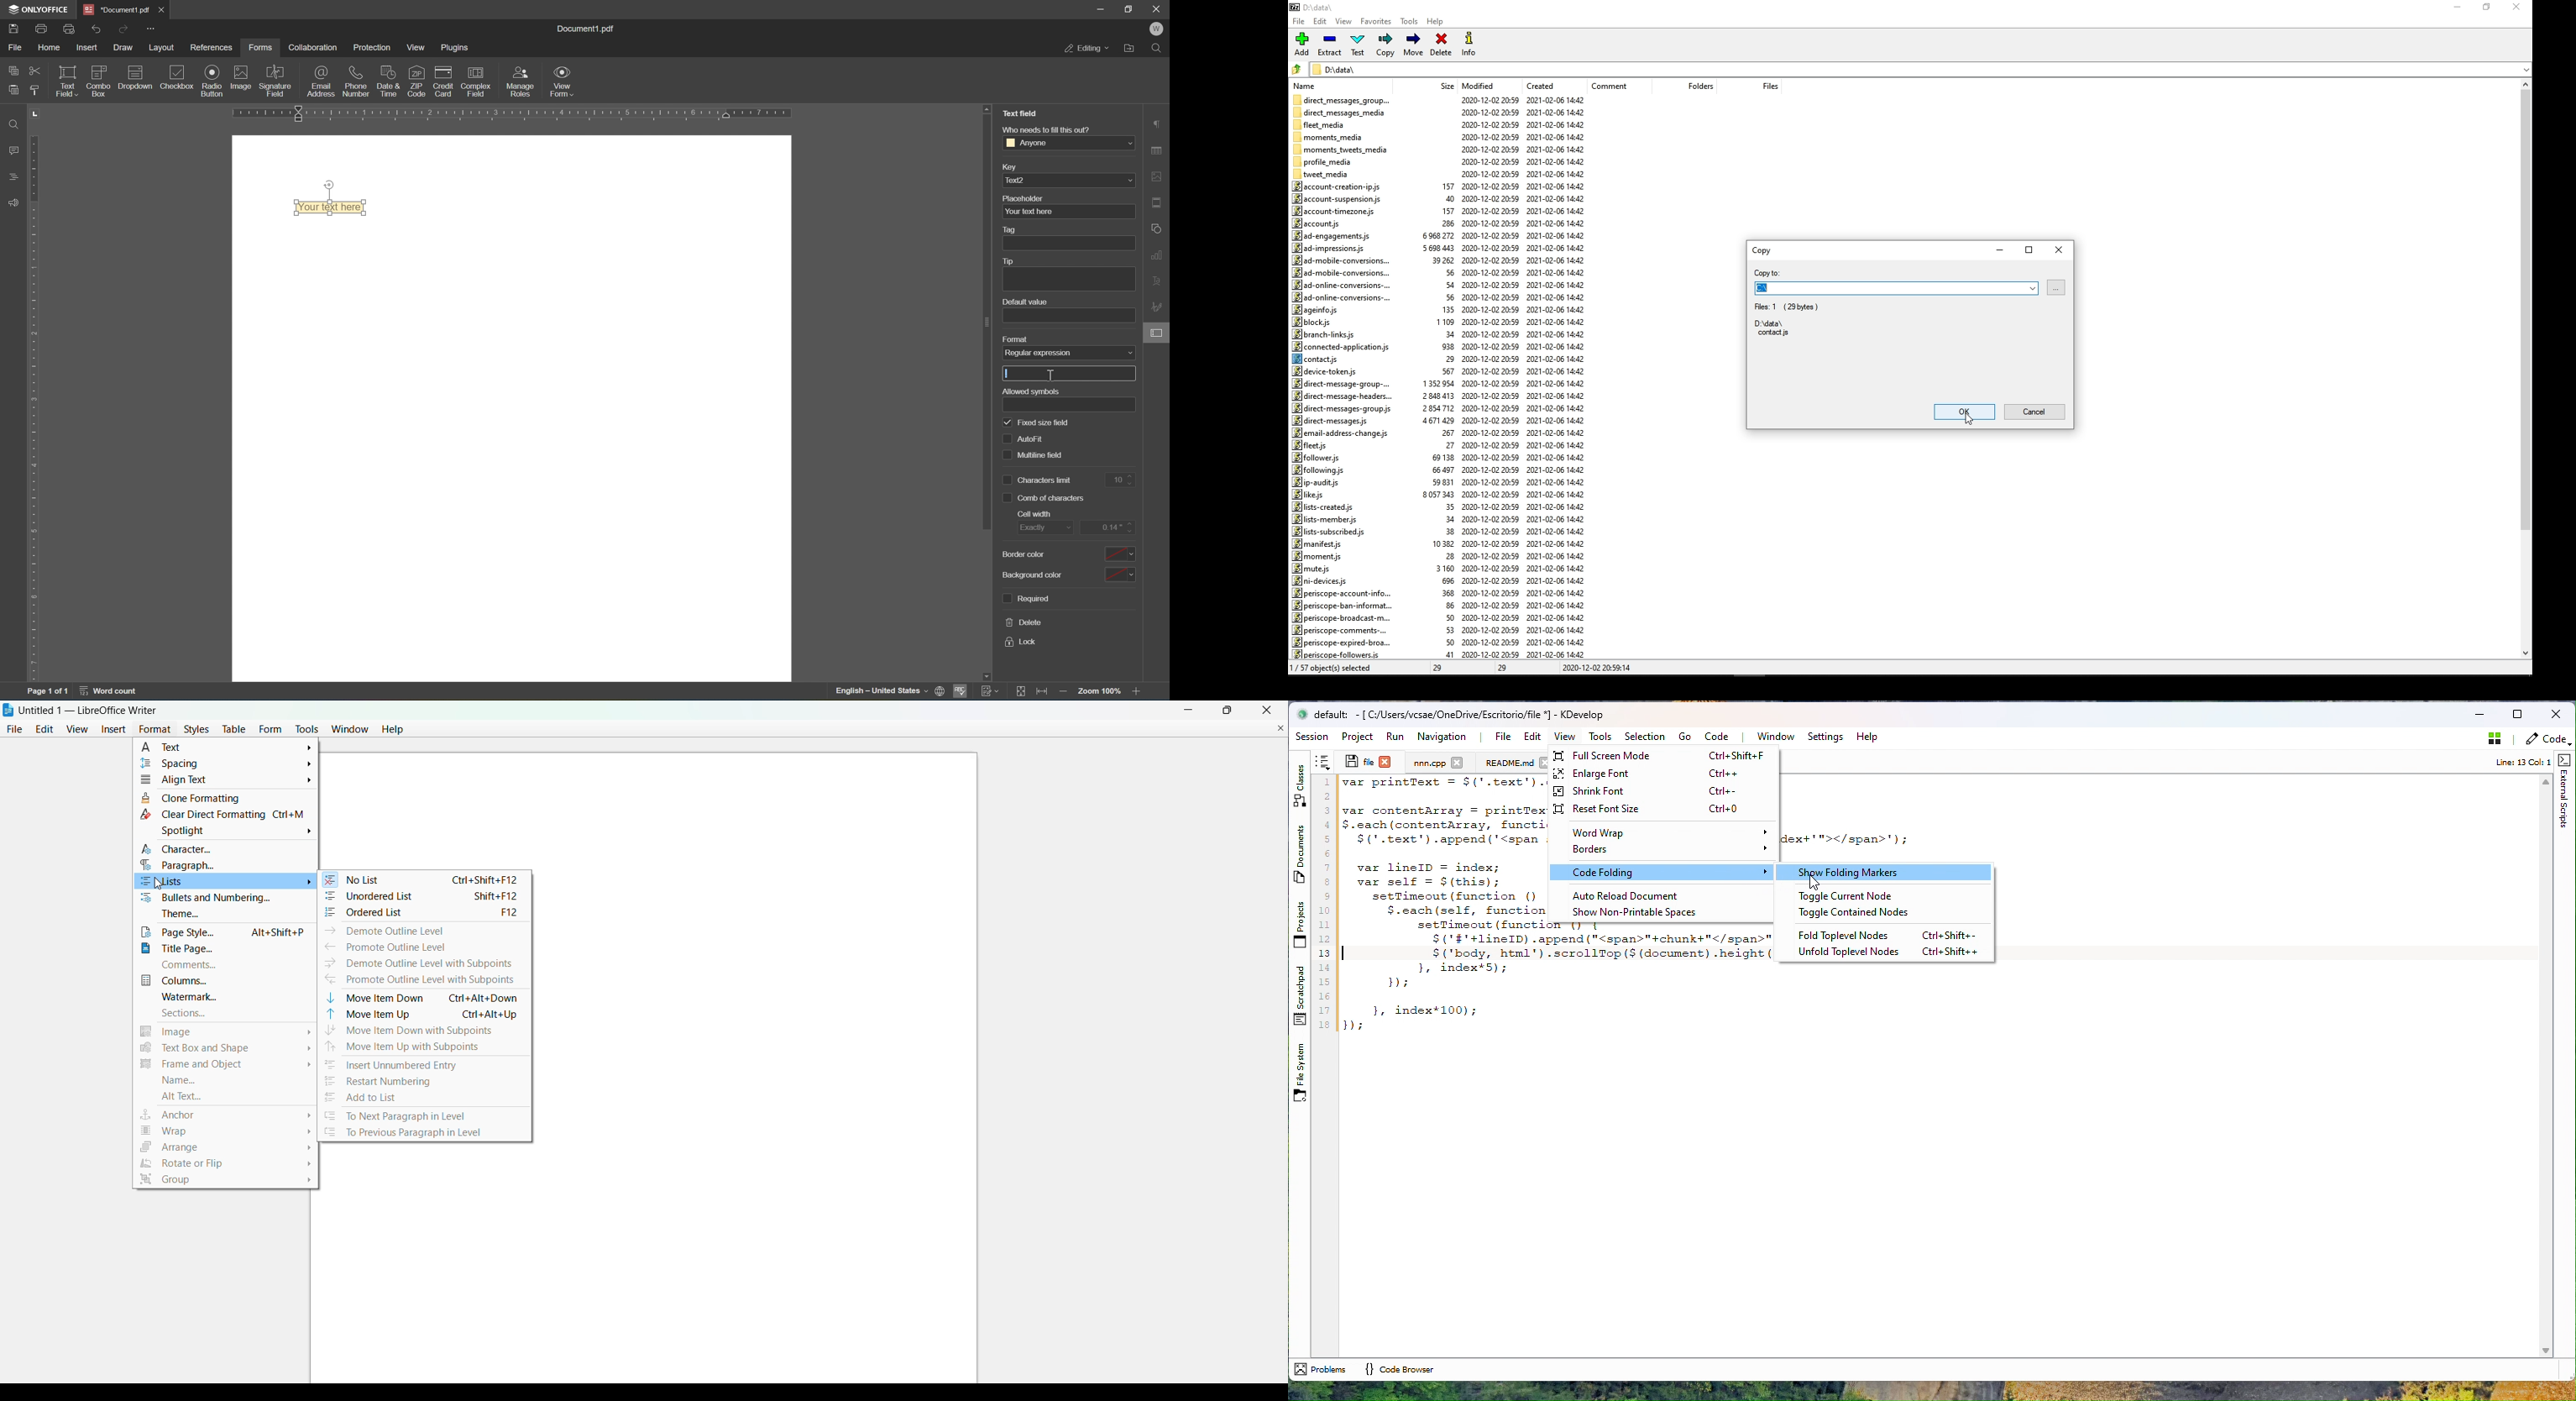 The width and height of the screenshot is (2576, 1428). What do you see at coordinates (411, 1031) in the screenshot?
I see `move item down with subpoints` at bounding box center [411, 1031].